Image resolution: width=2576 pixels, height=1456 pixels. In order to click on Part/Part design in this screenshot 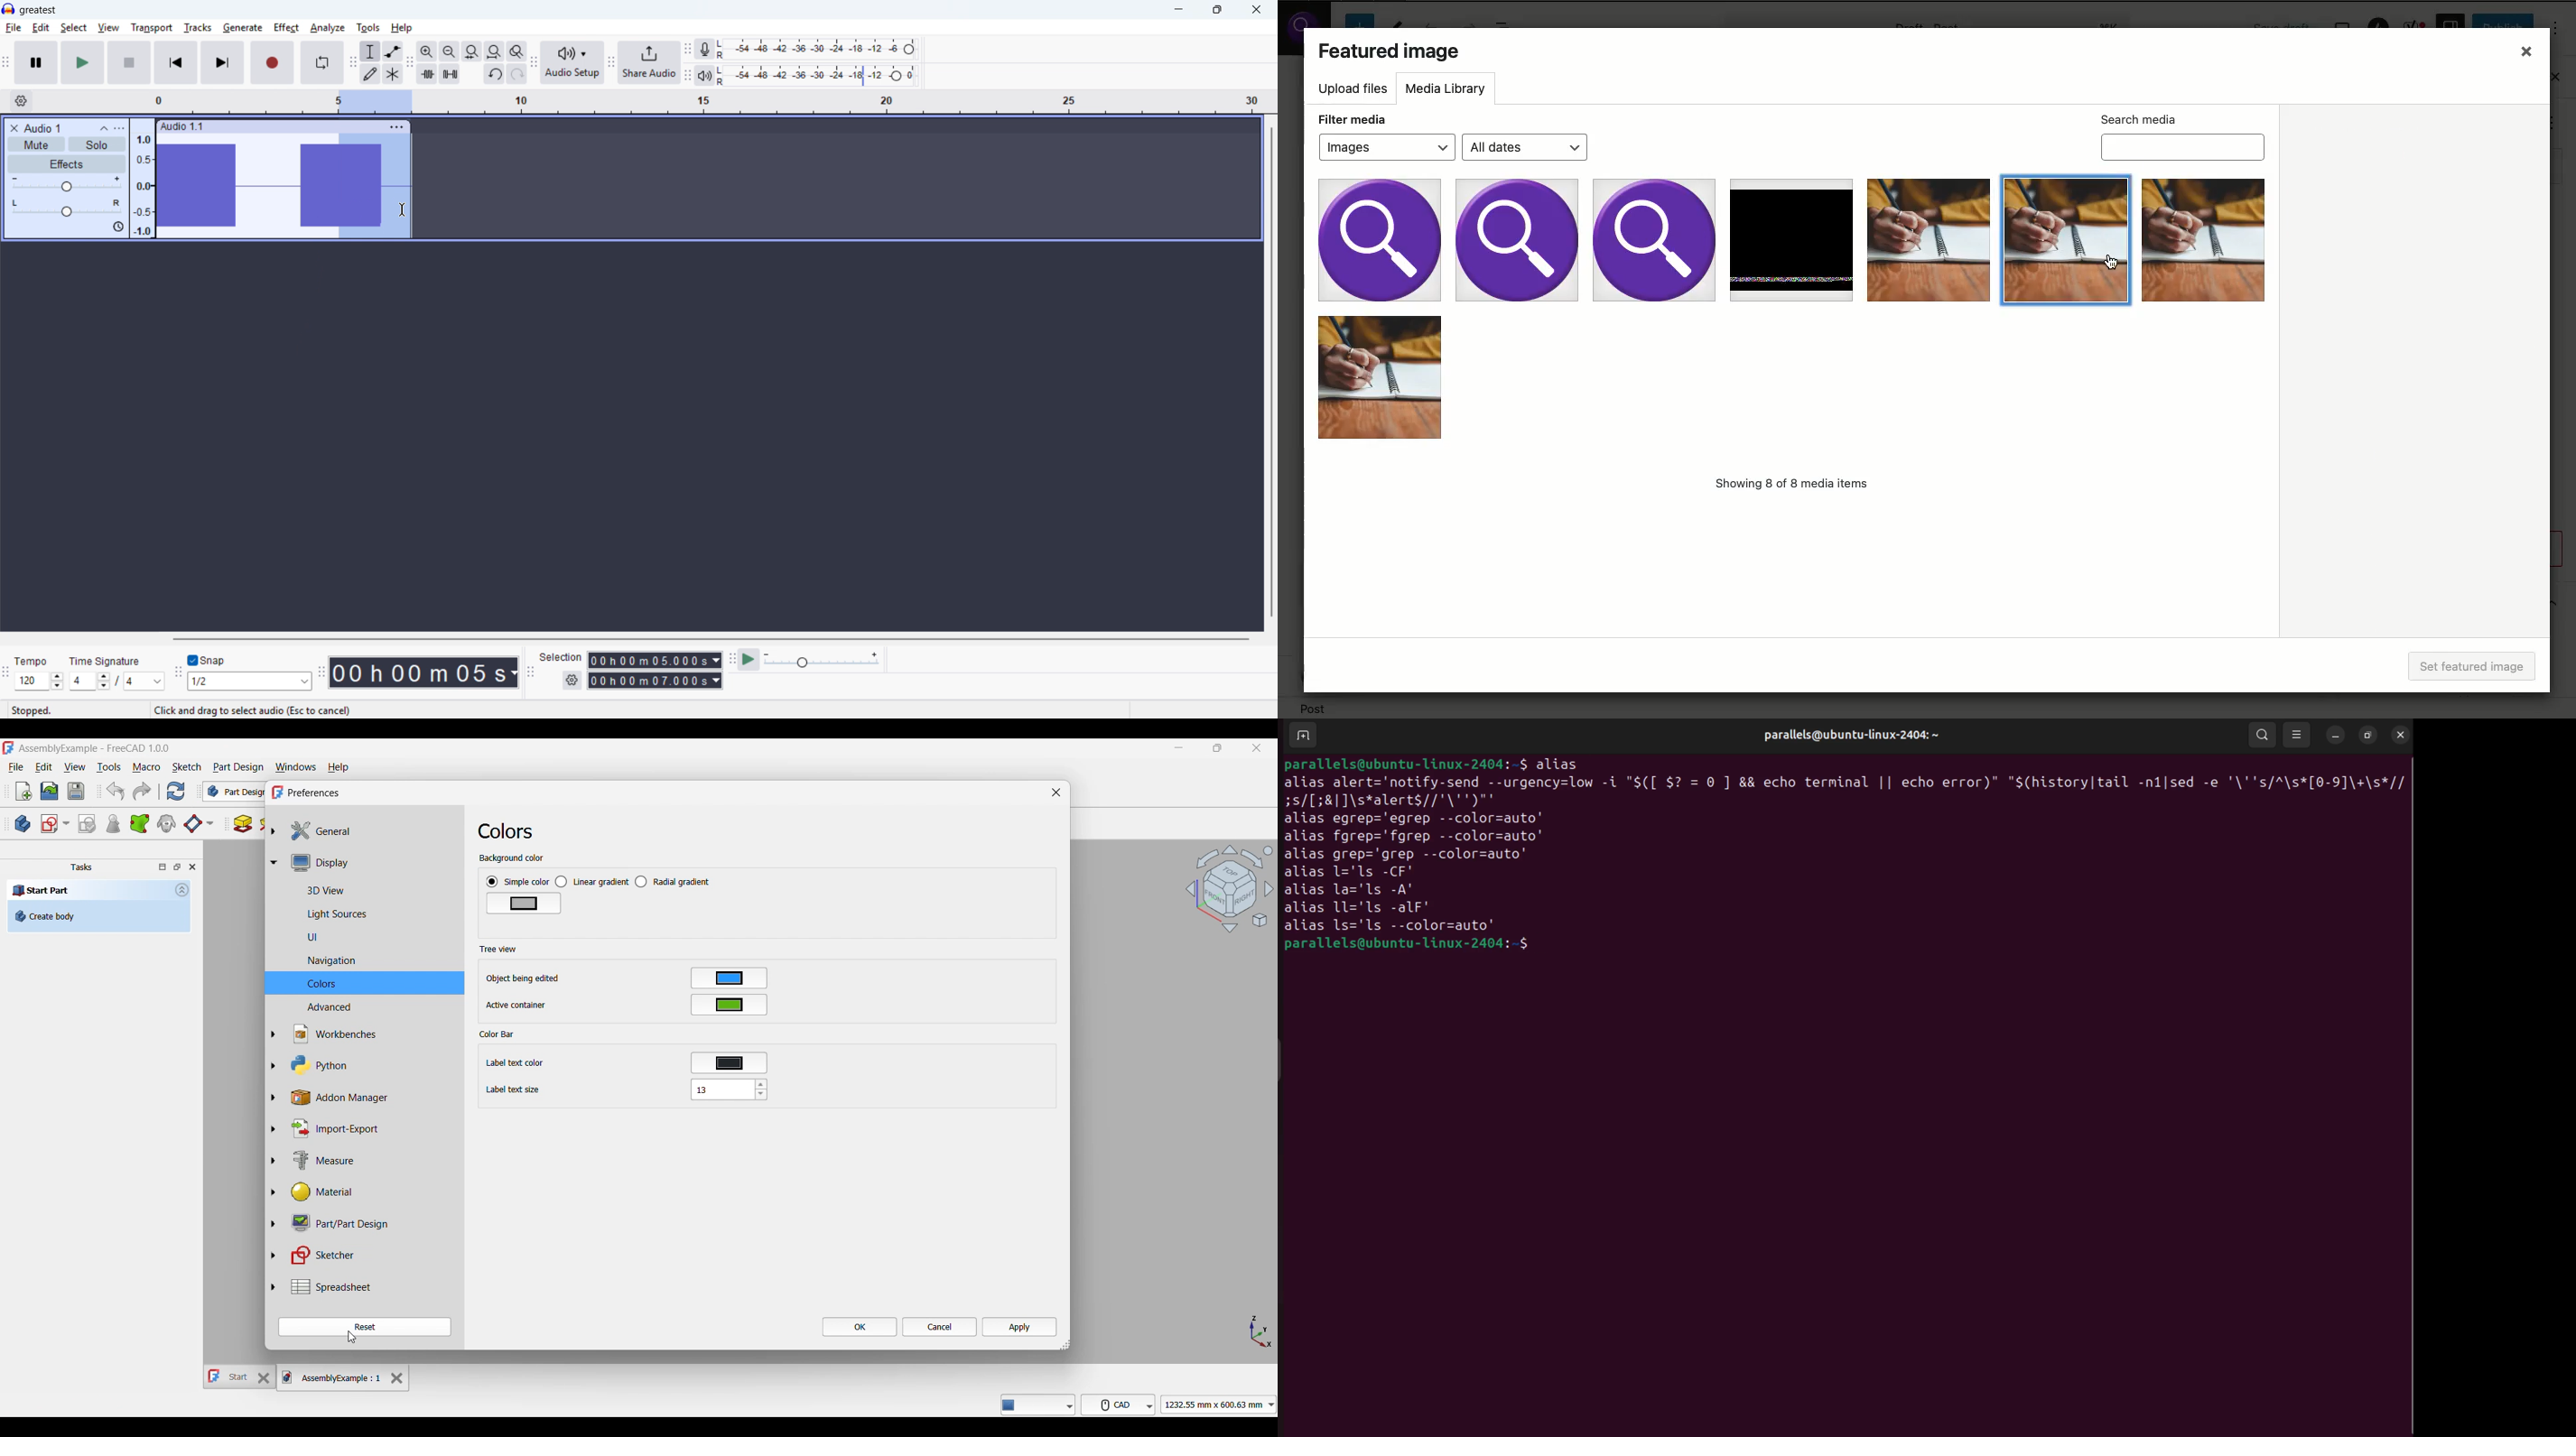, I will do `click(333, 1223)`.